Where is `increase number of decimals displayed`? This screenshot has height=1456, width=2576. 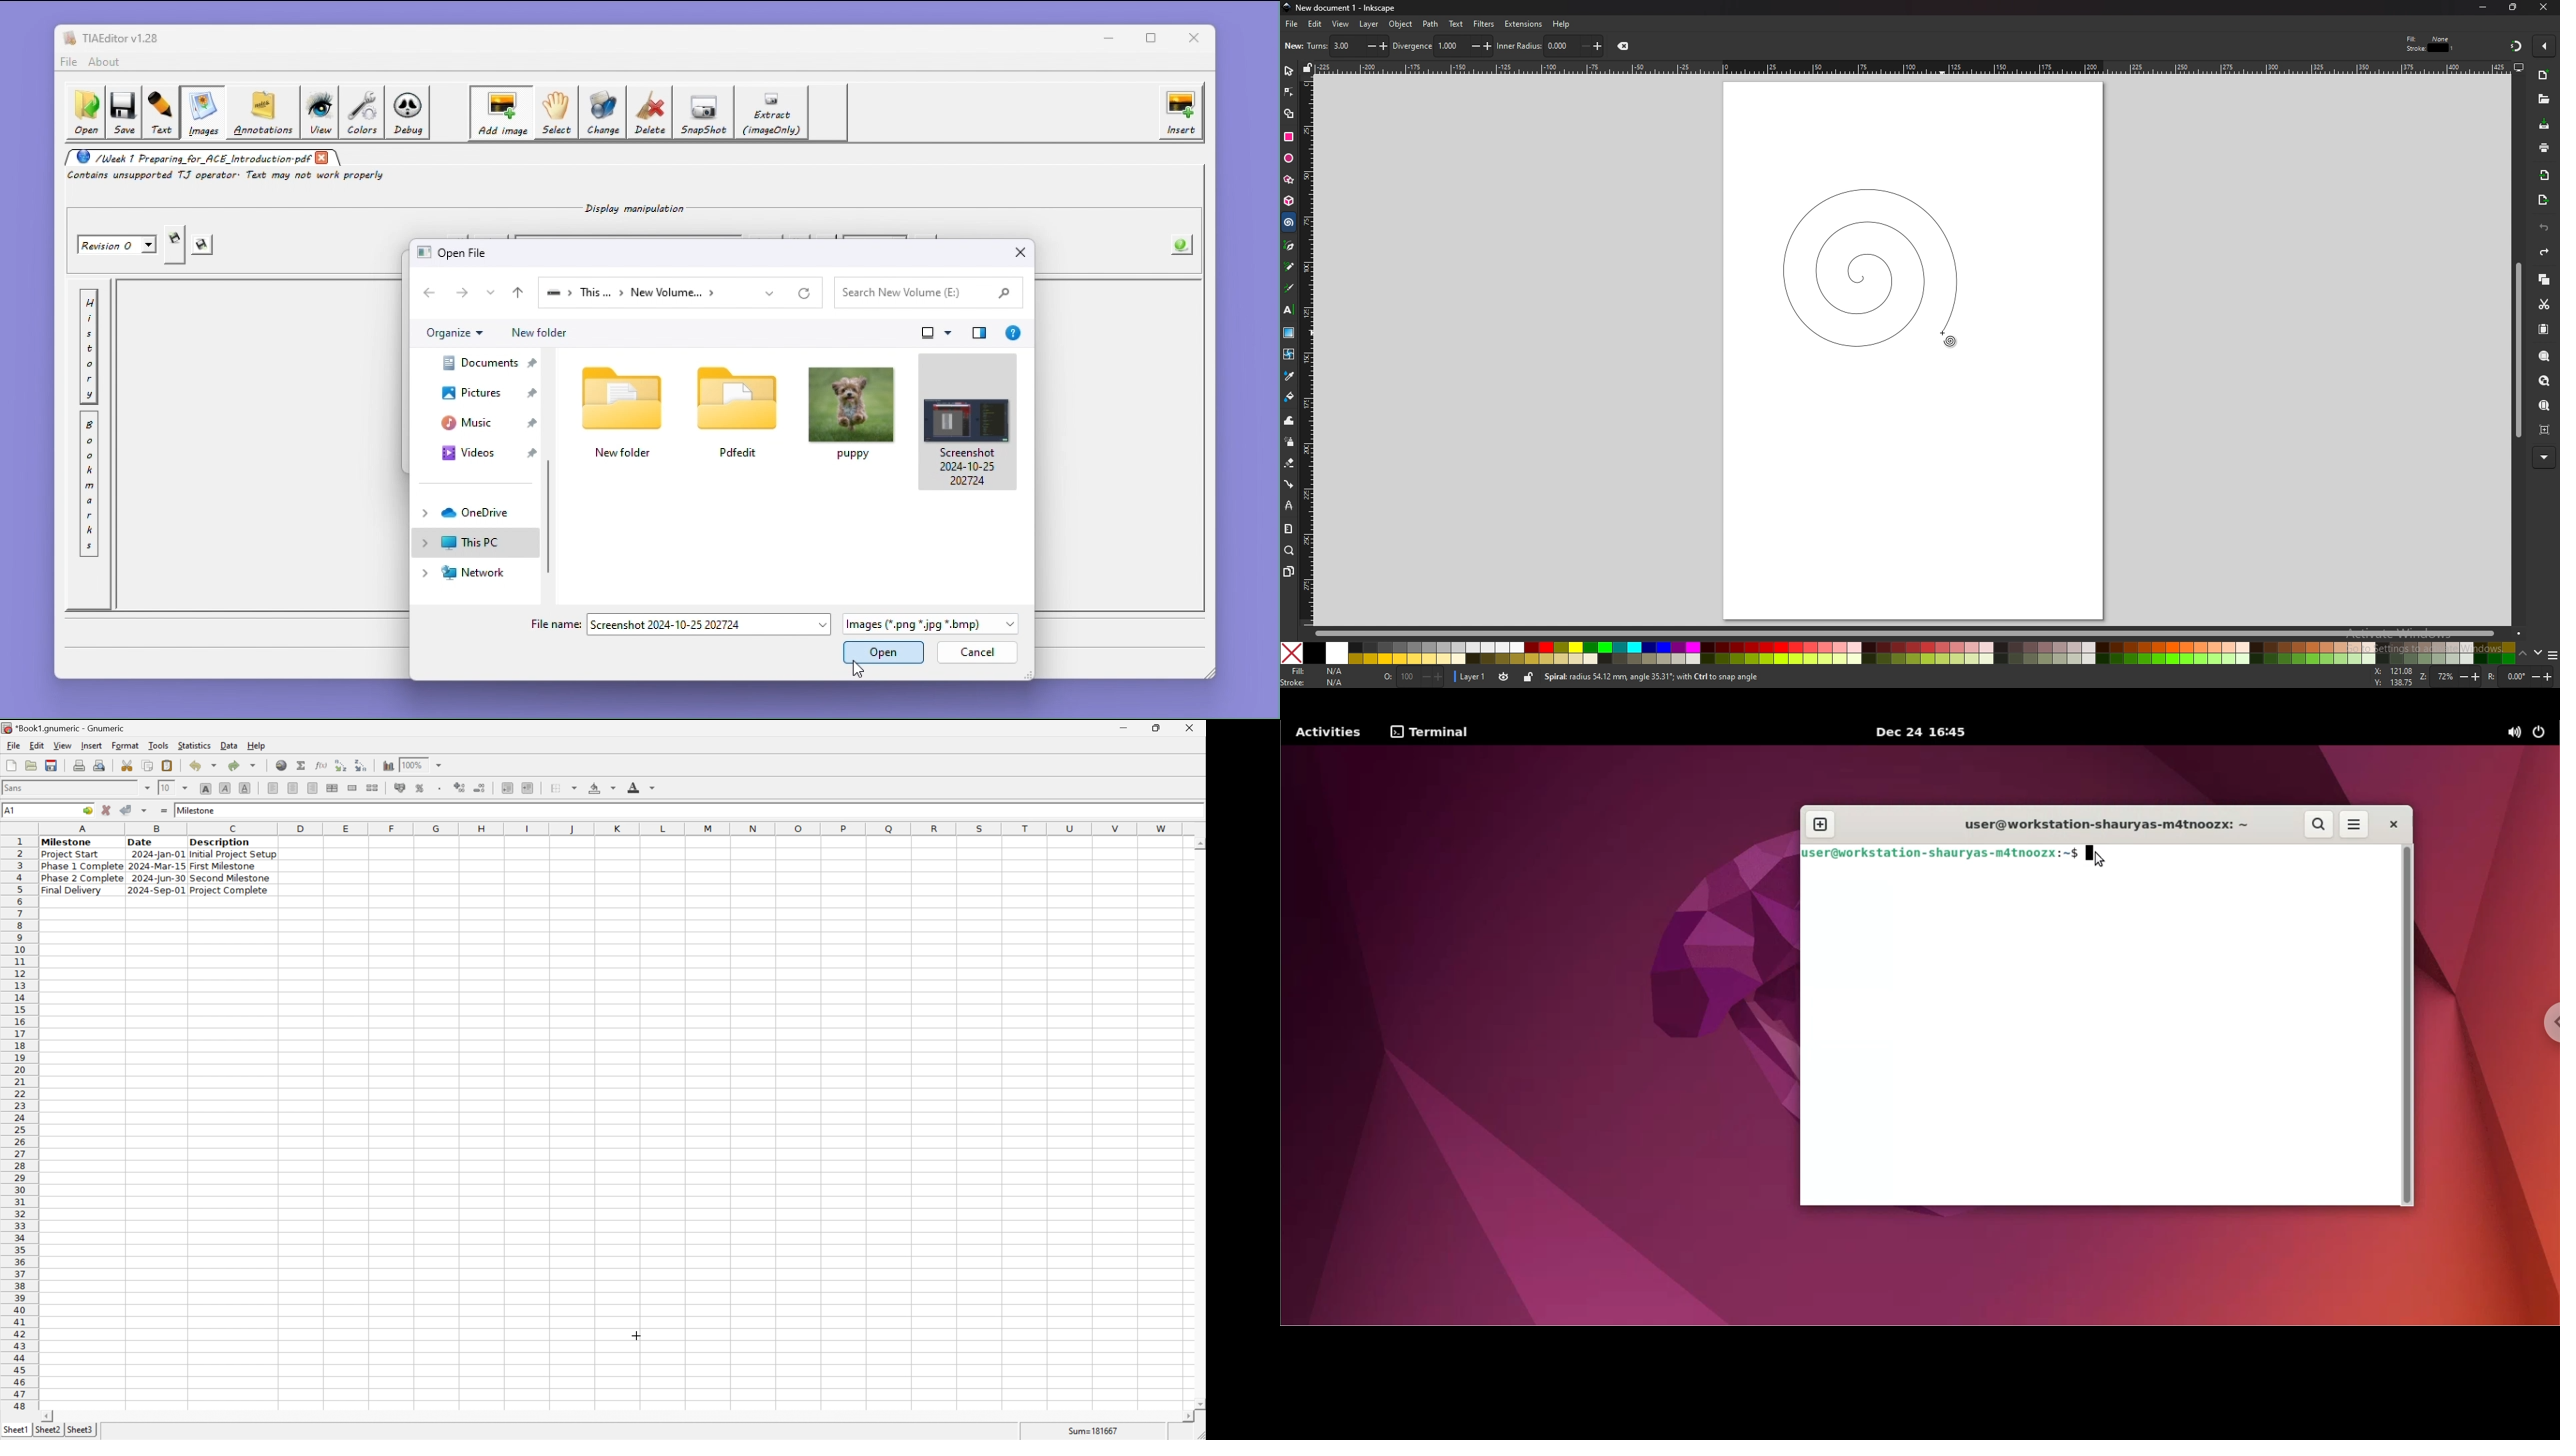 increase number of decimals displayed is located at coordinates (461, 788).